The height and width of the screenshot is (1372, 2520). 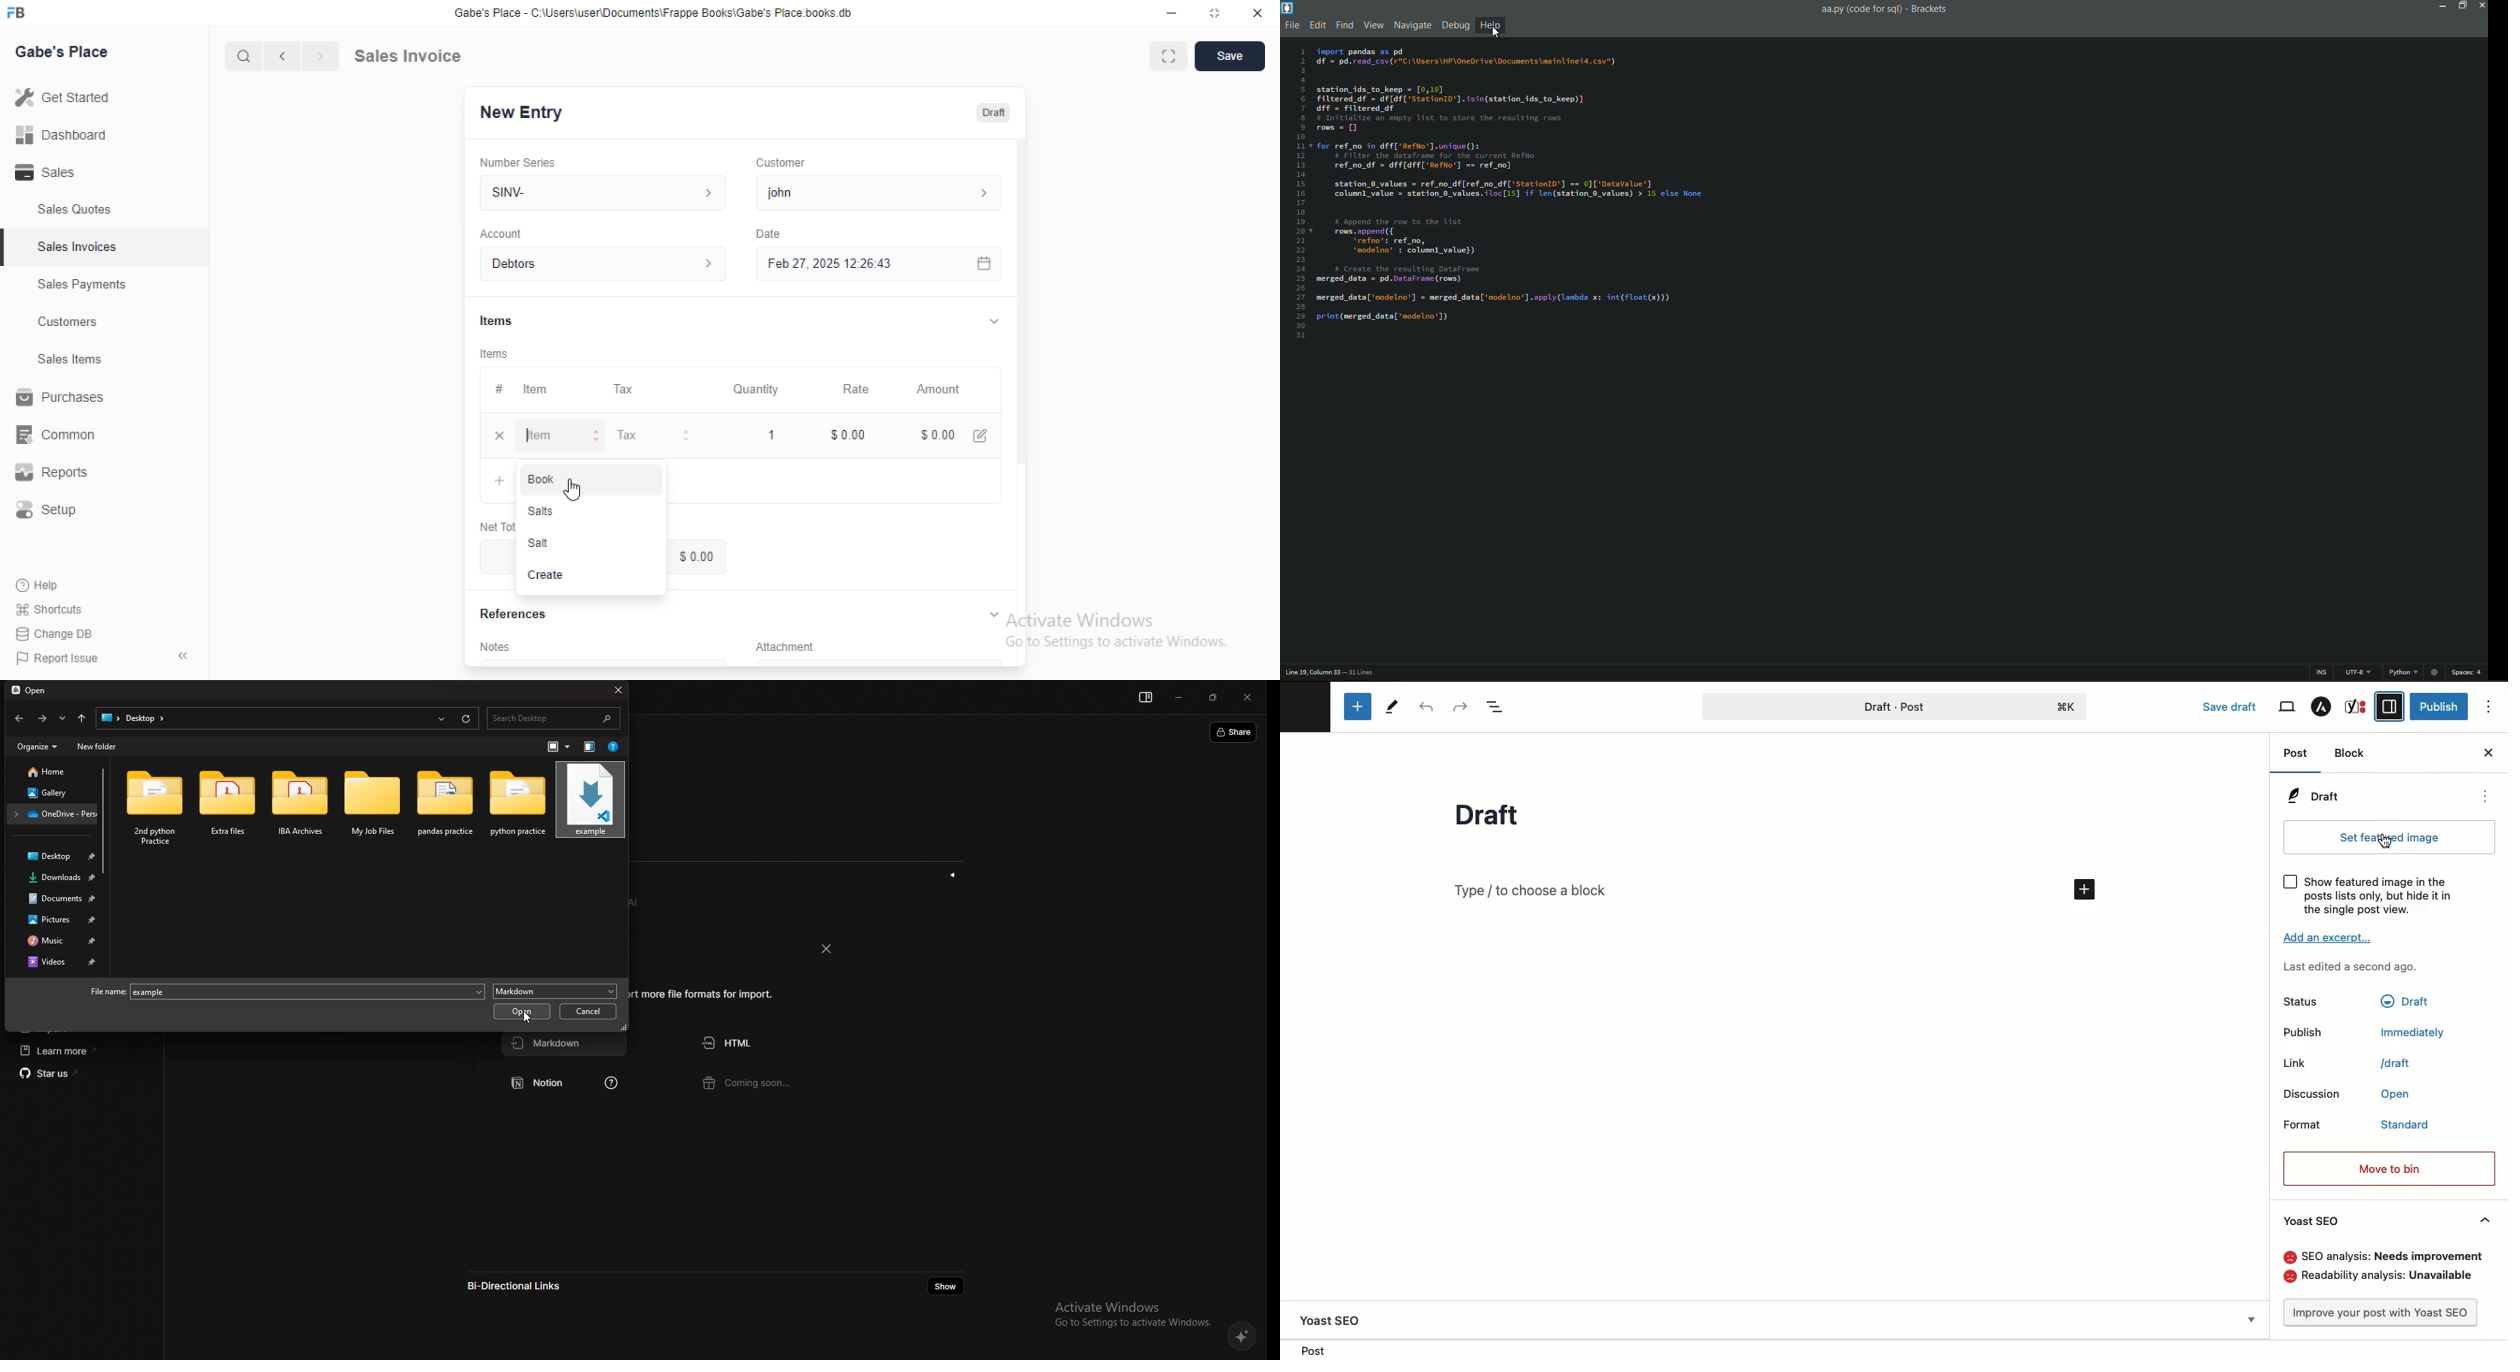 I want to click on debug menu, so click(x=1456, y=26).